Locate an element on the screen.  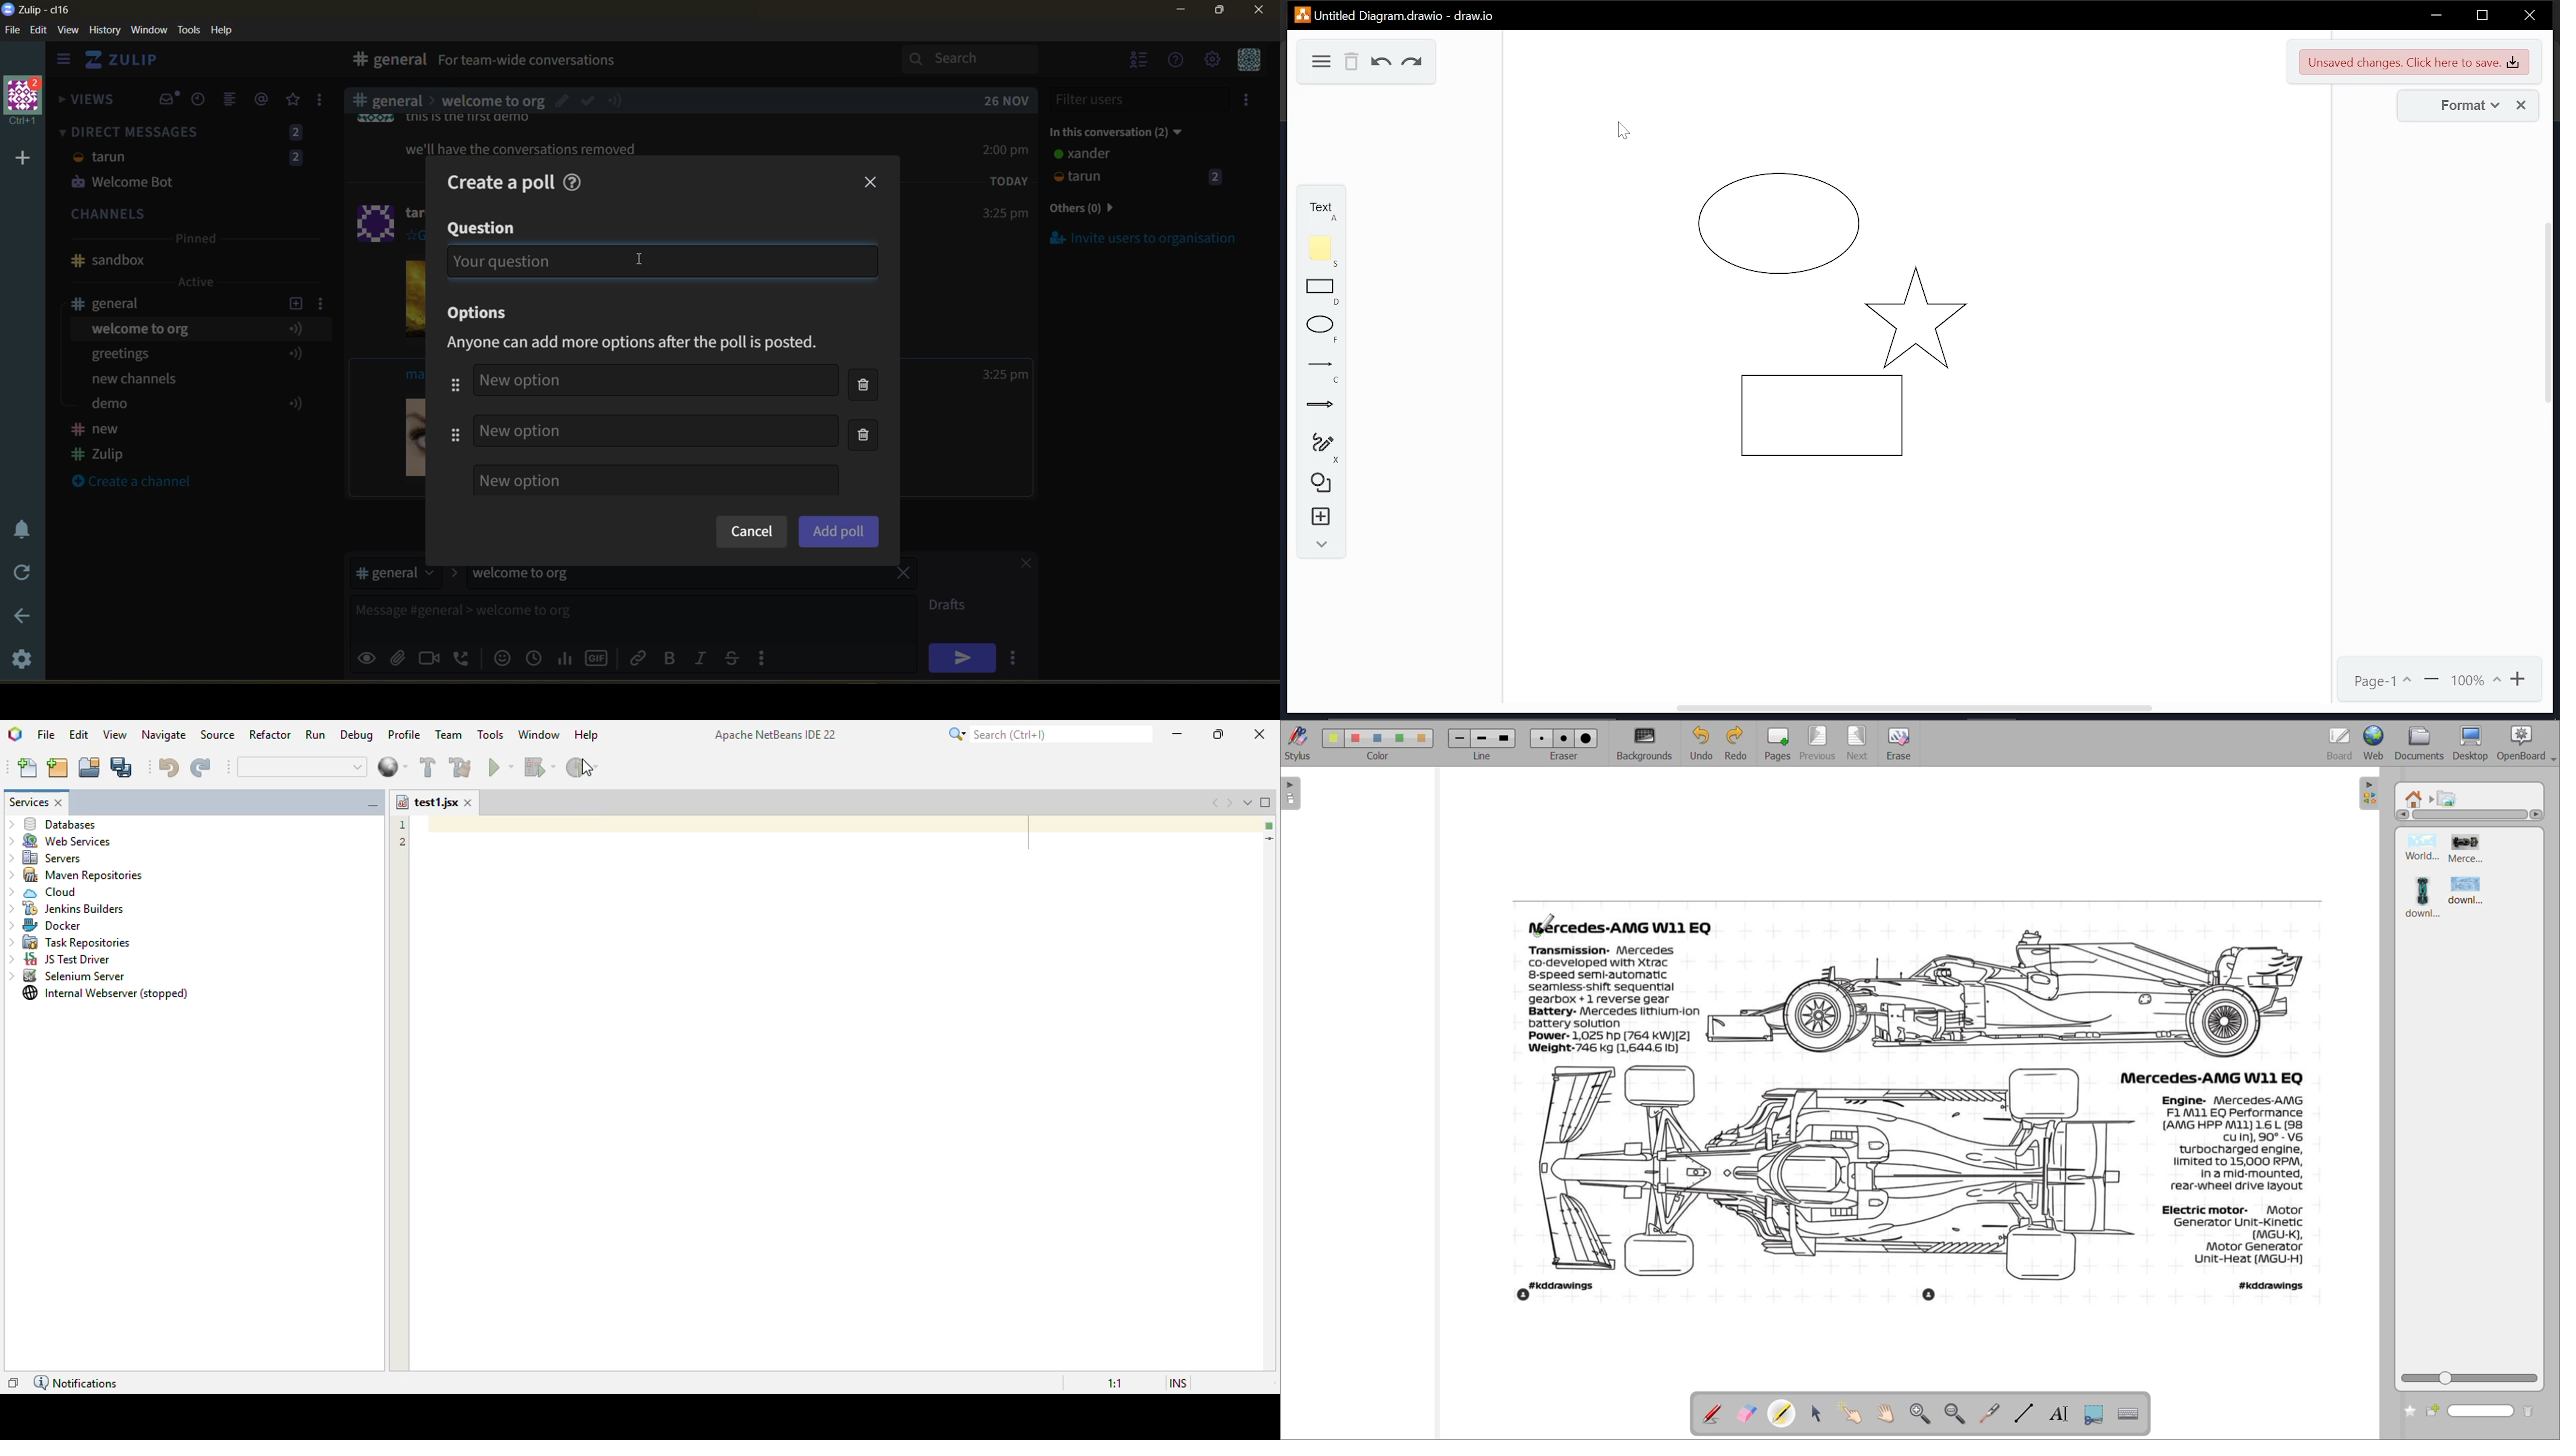
undo is located at coordinates (169, 767).